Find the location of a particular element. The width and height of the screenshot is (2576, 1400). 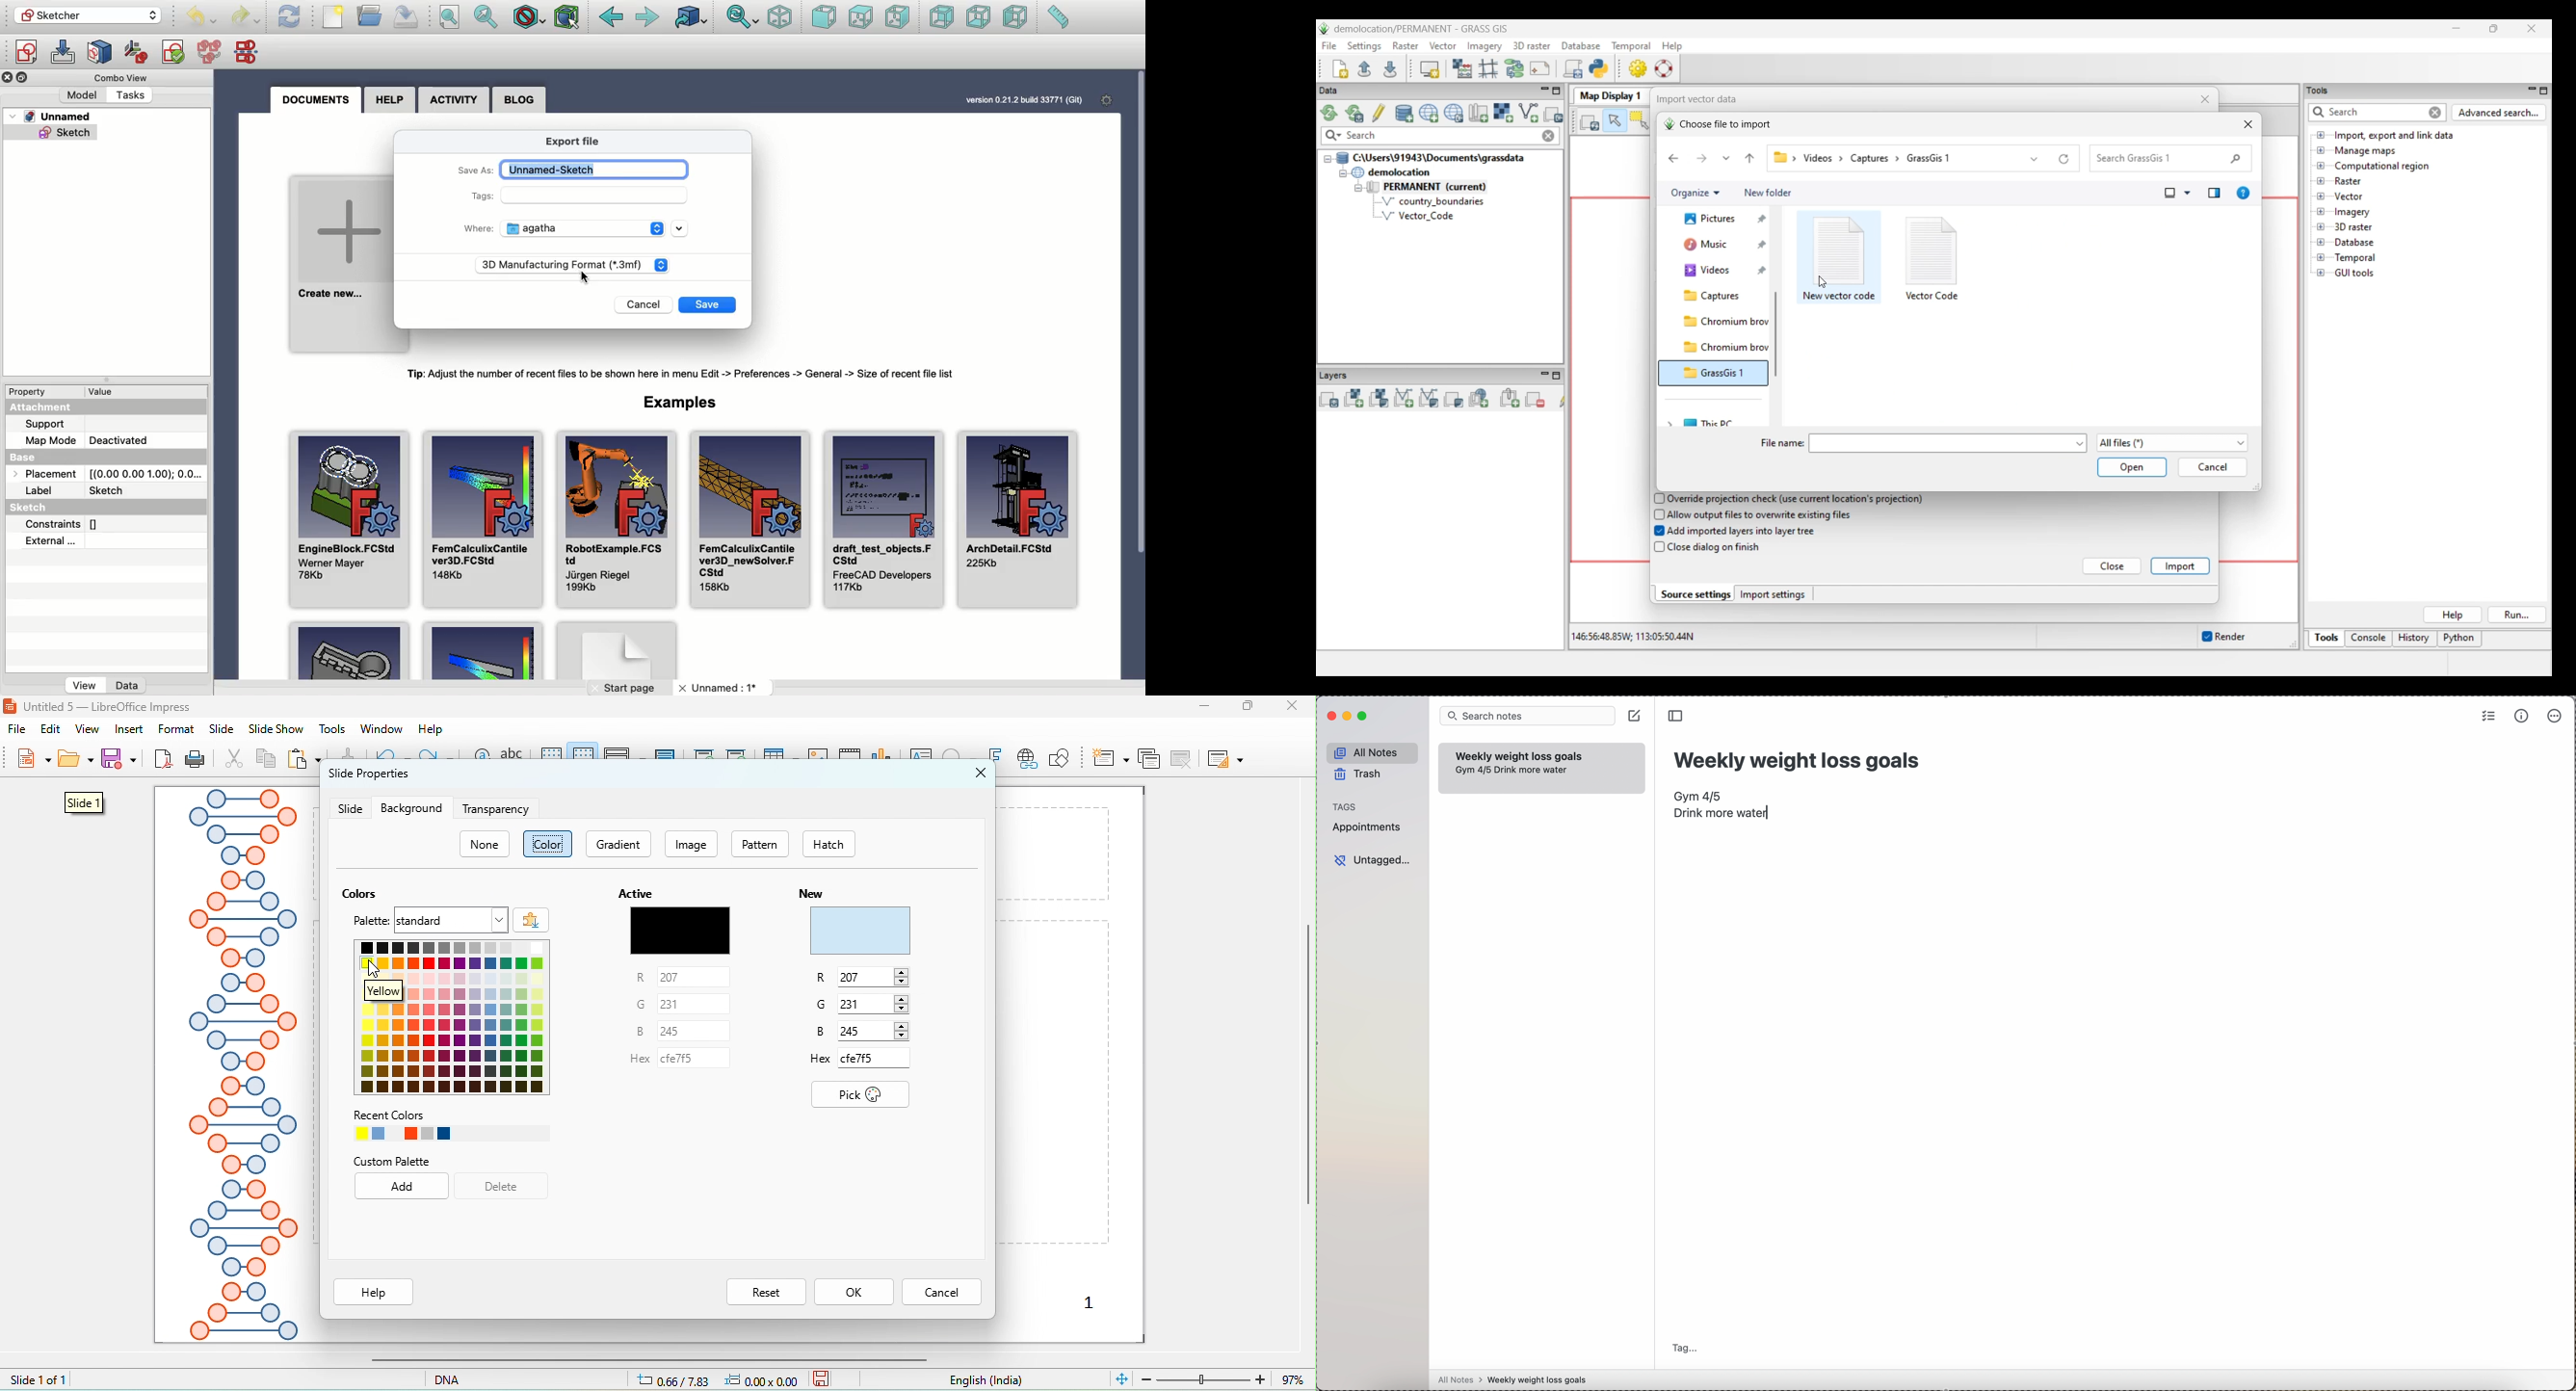

standard is located at coordinates (451, 920).